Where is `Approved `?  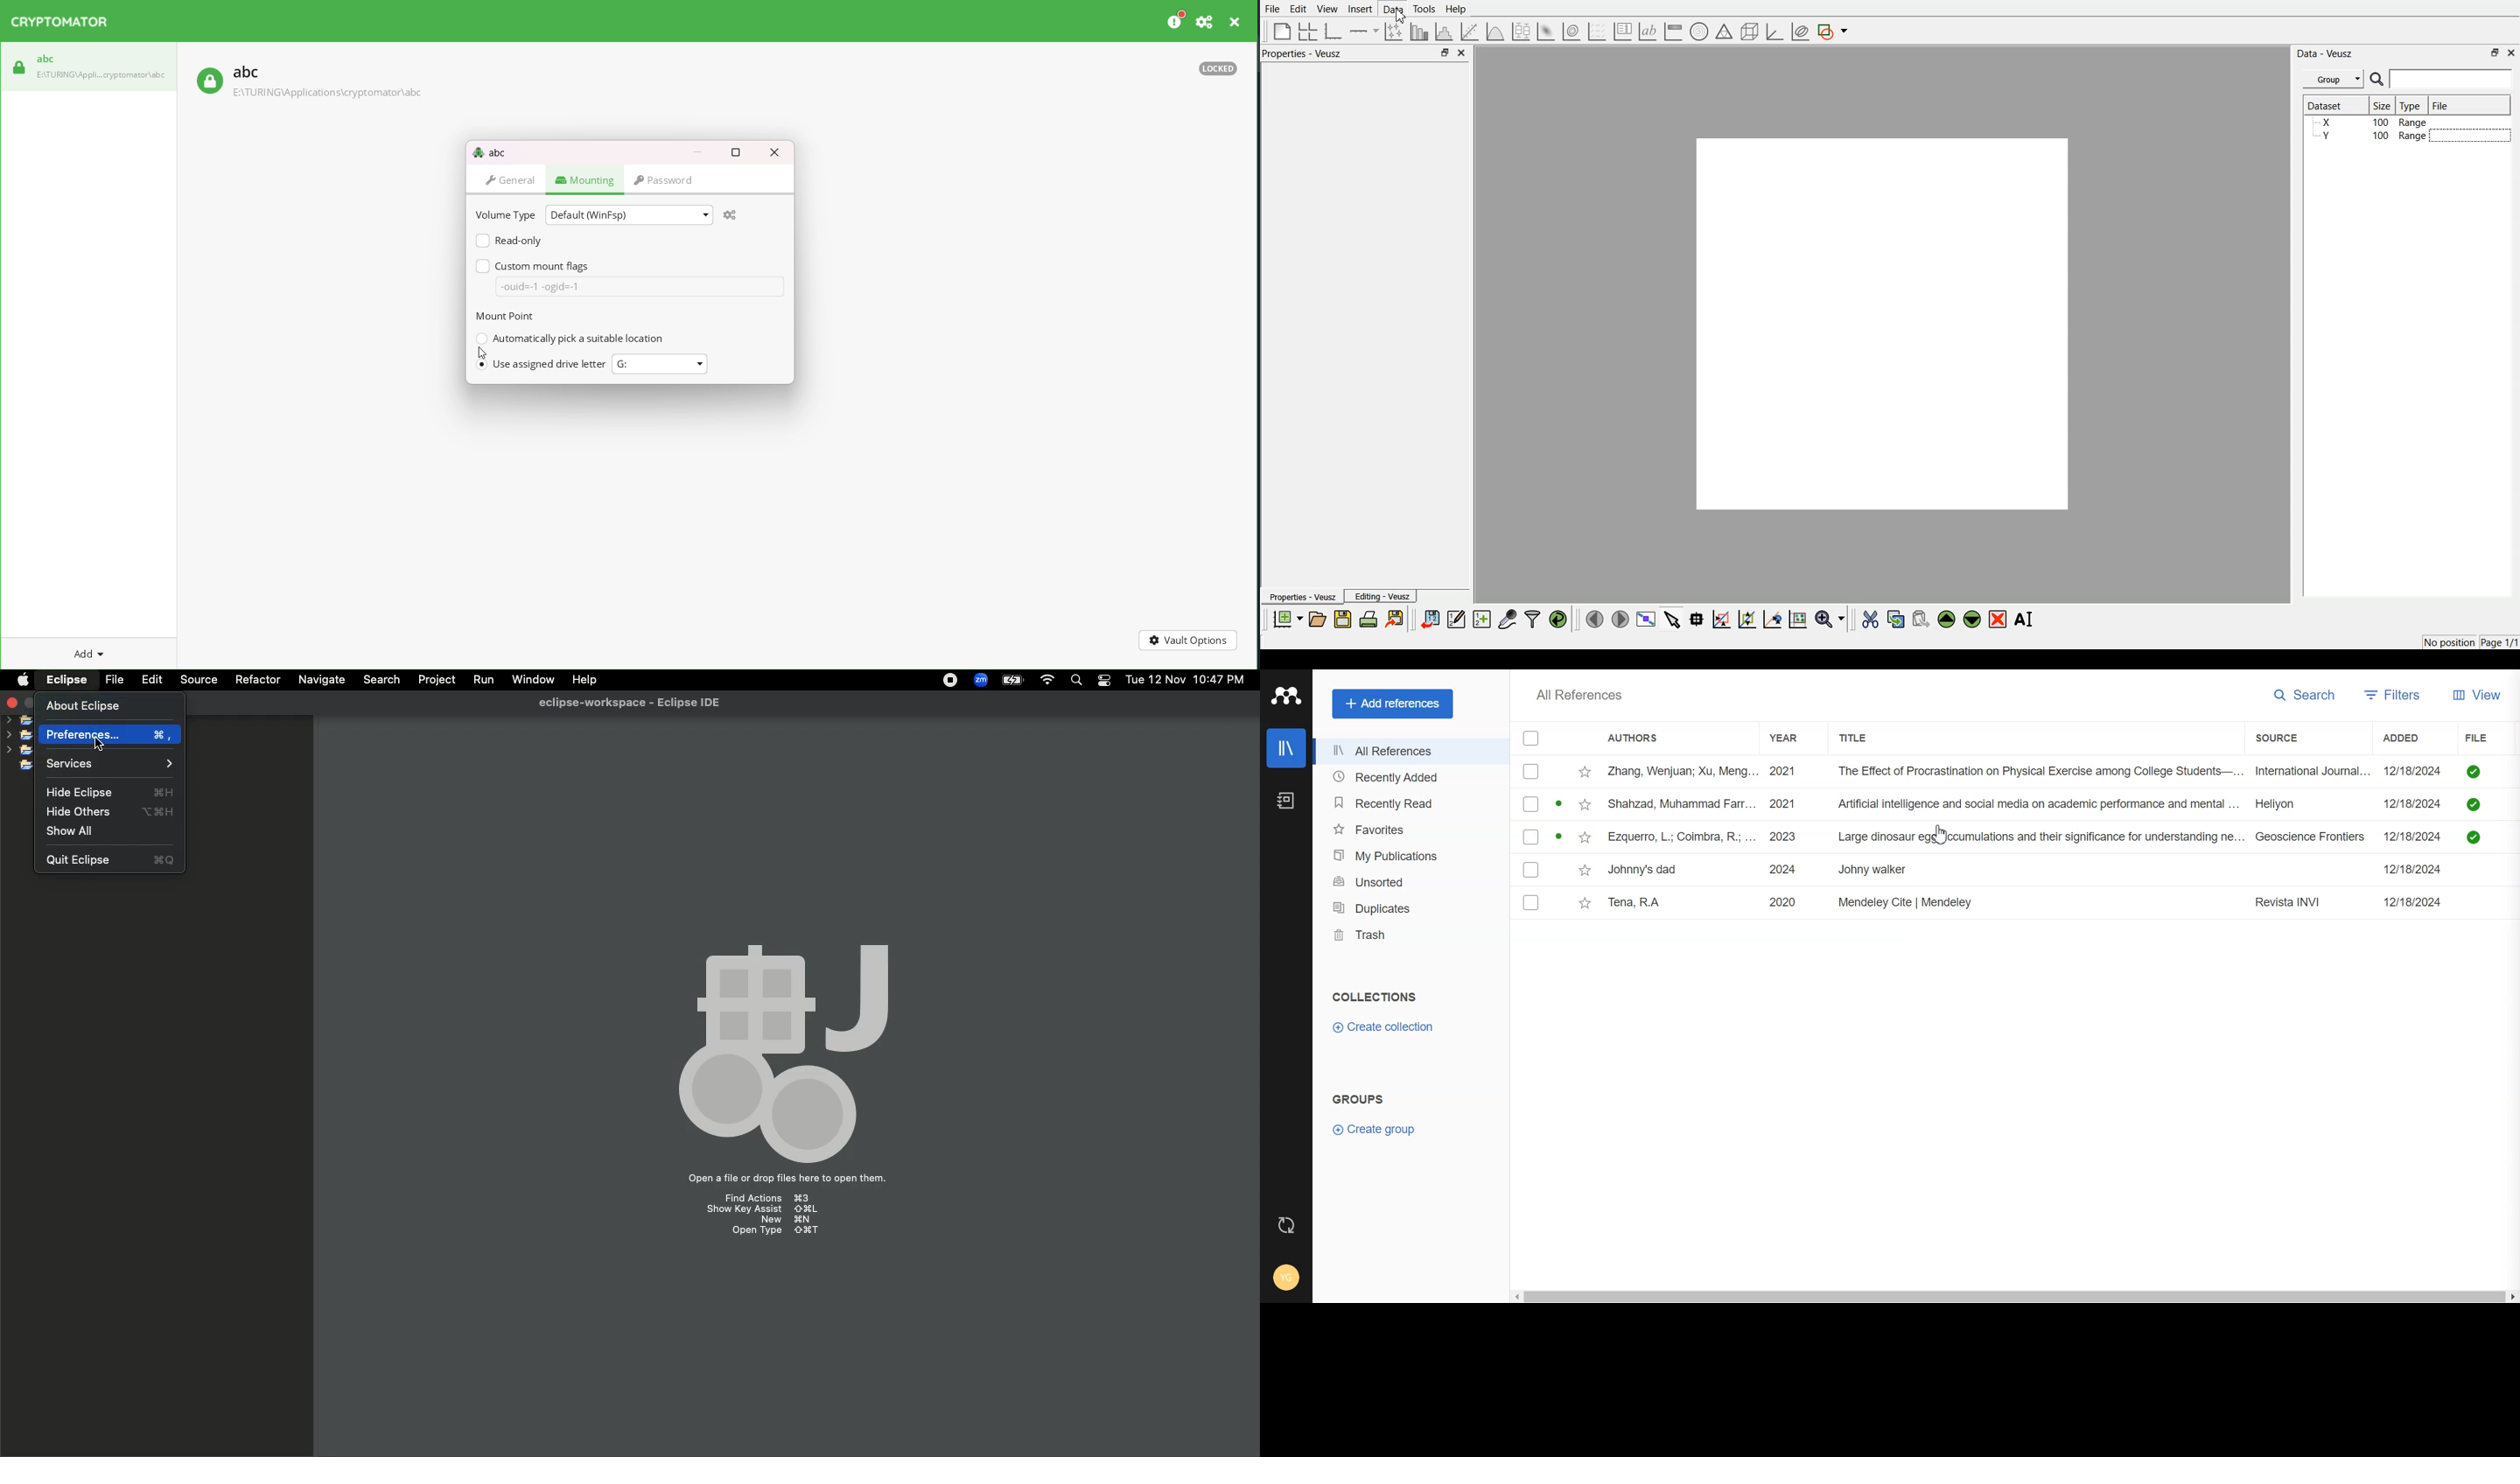
Approved  is located at coordinates (2472, 771).